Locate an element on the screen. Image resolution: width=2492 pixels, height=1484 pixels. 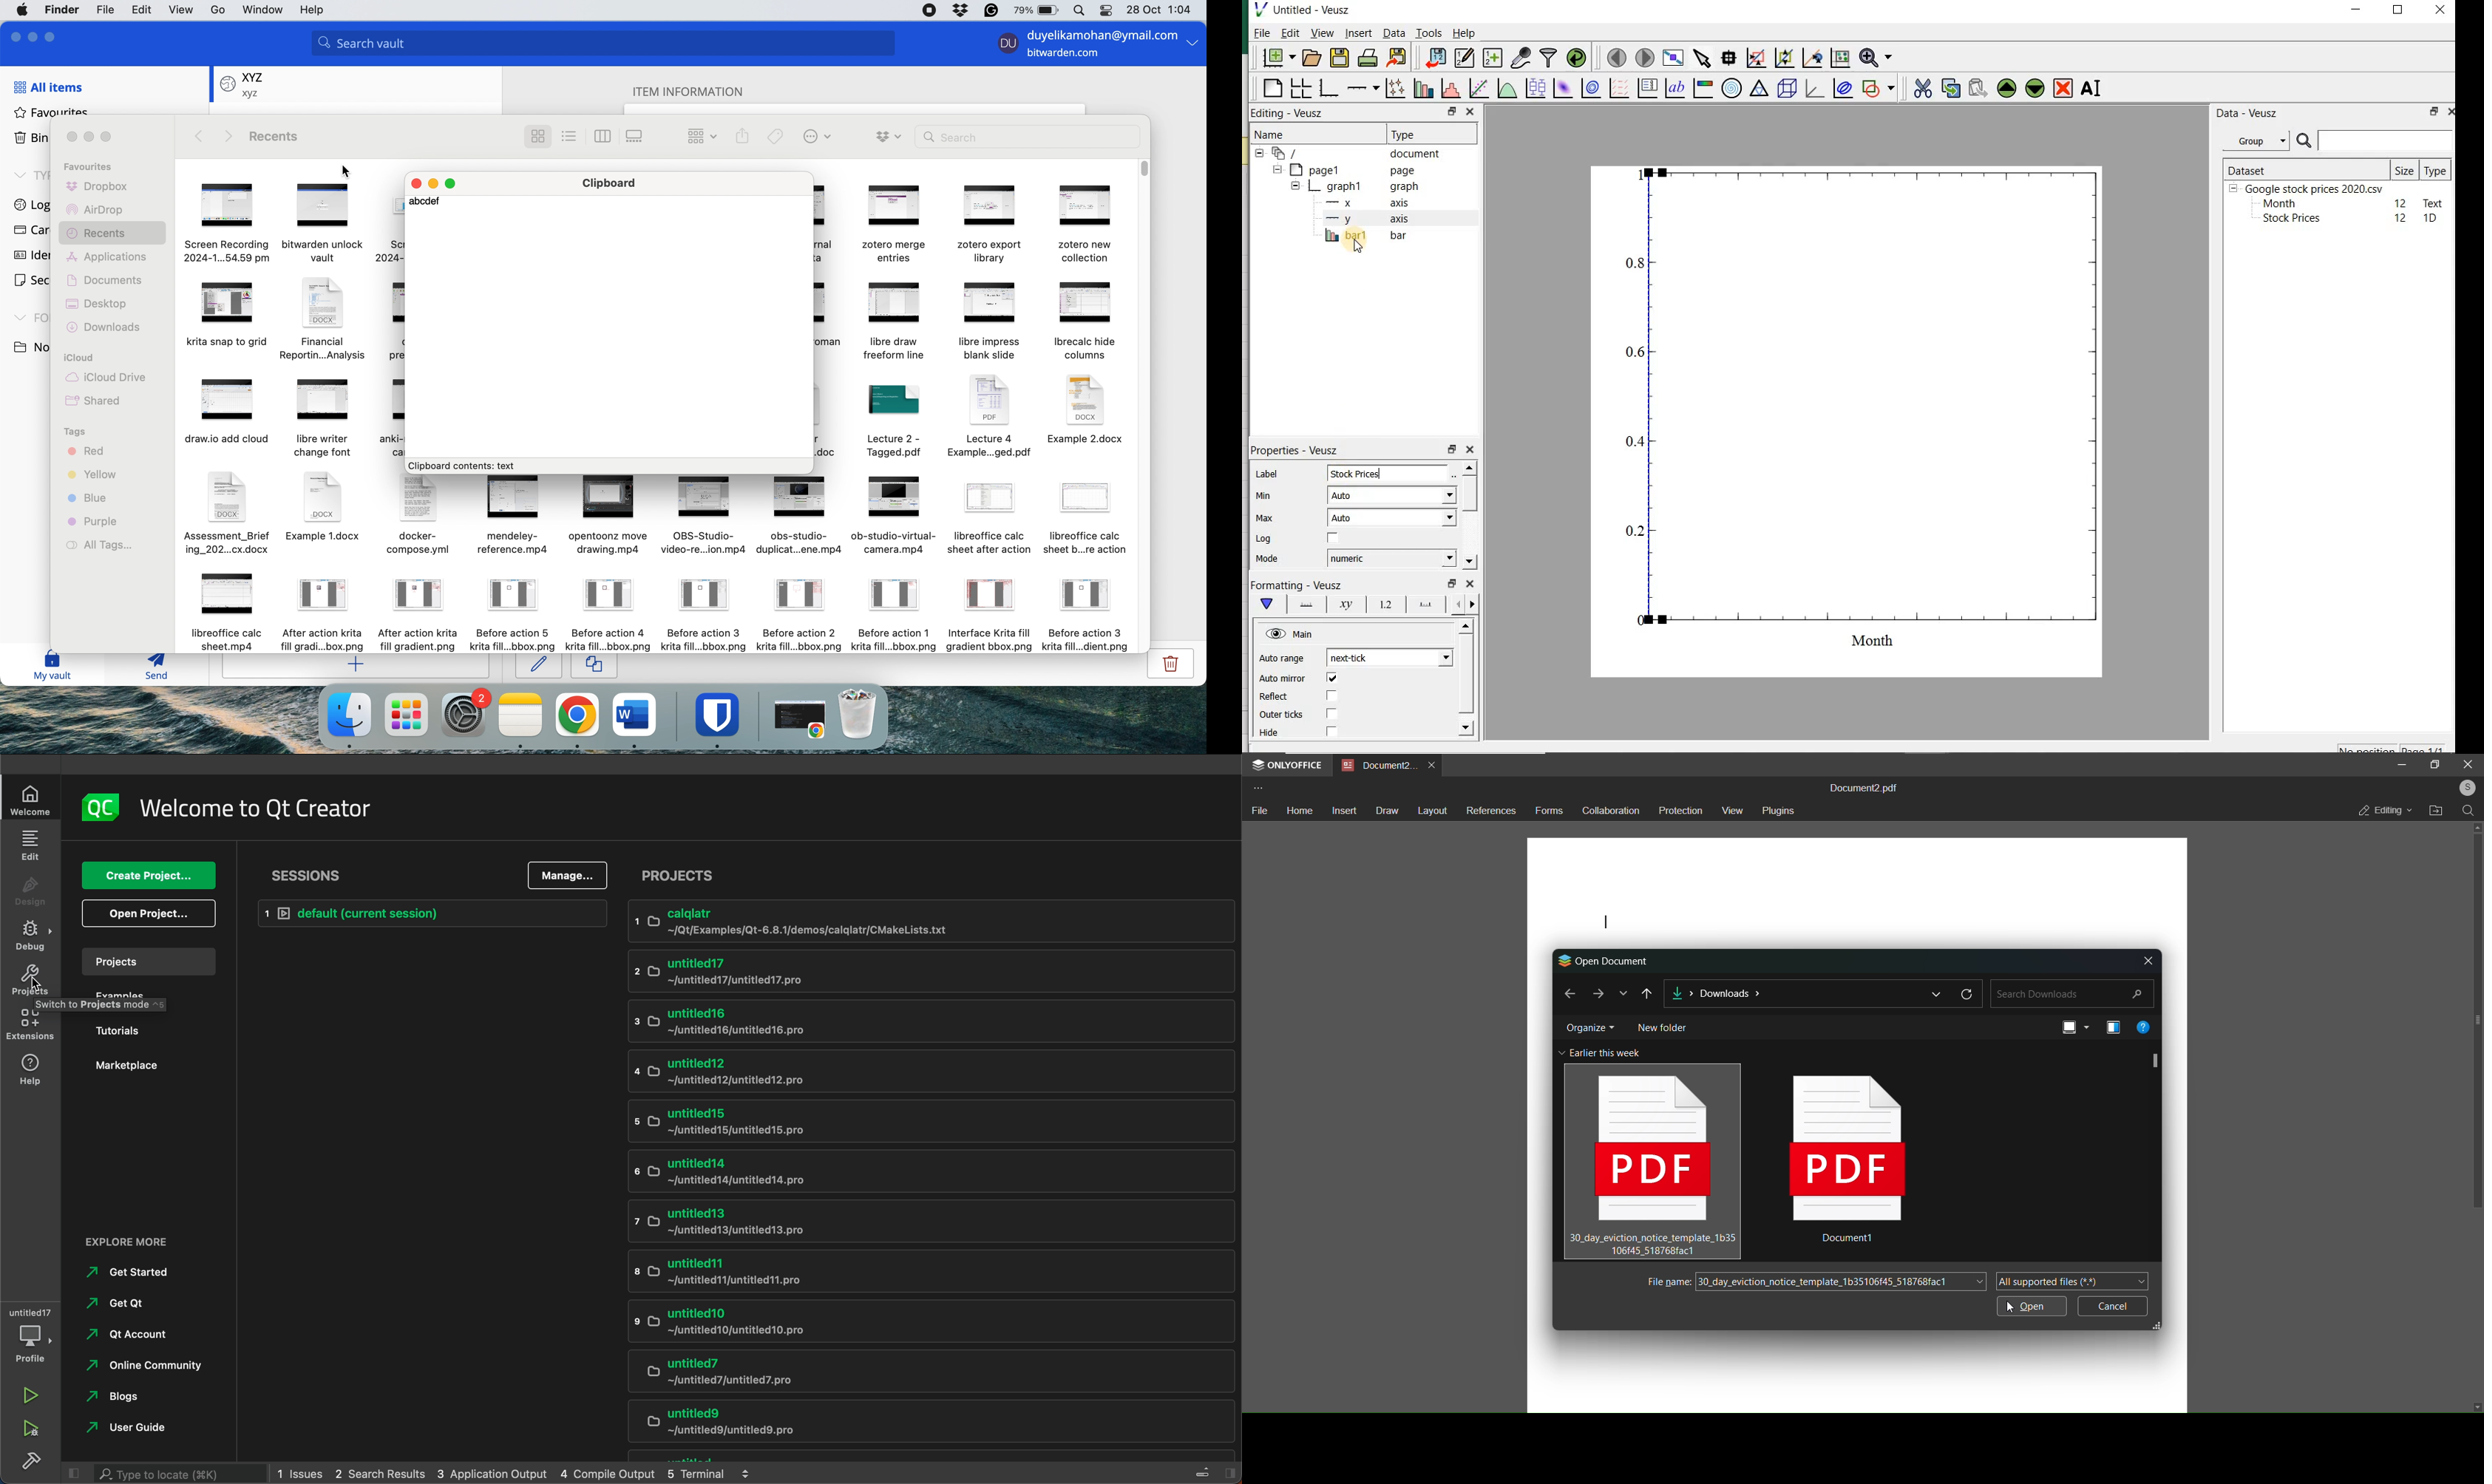
Properties - Veusz is located at coordinates (1299, 451).